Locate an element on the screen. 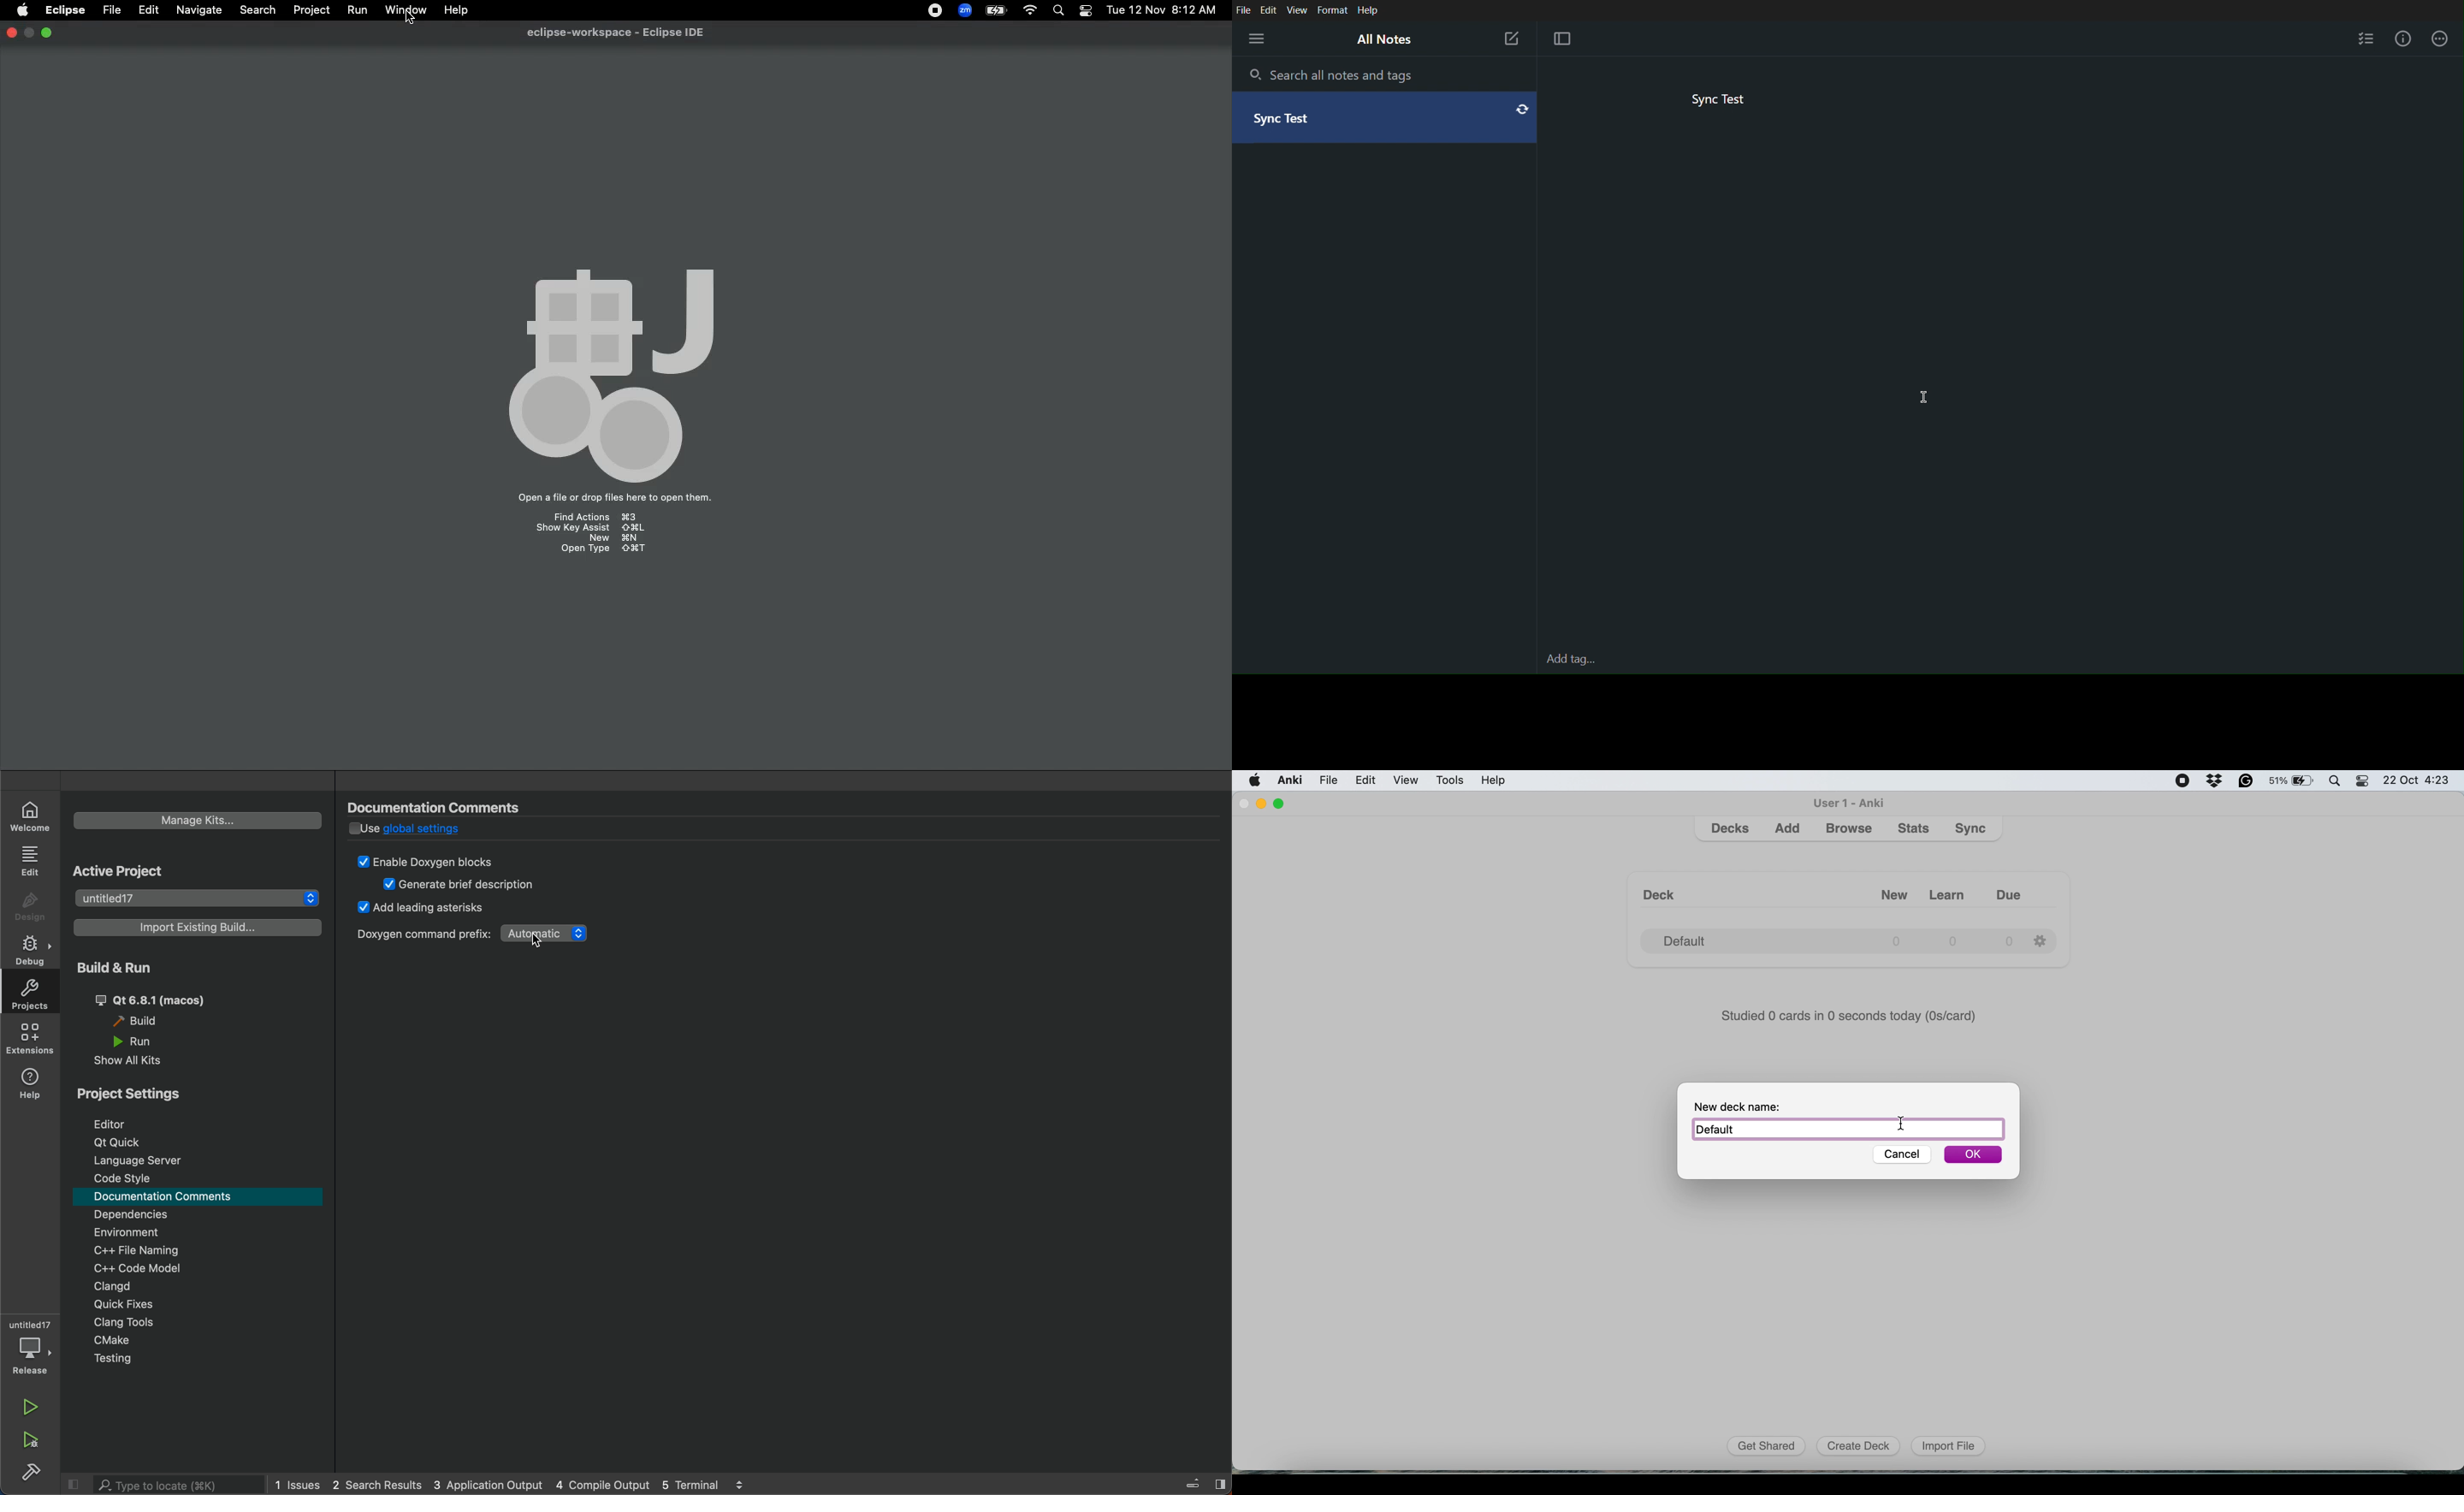  Studied 0 cards in 0 seconds today (Discard) is located at coordinates (1850, 1015).